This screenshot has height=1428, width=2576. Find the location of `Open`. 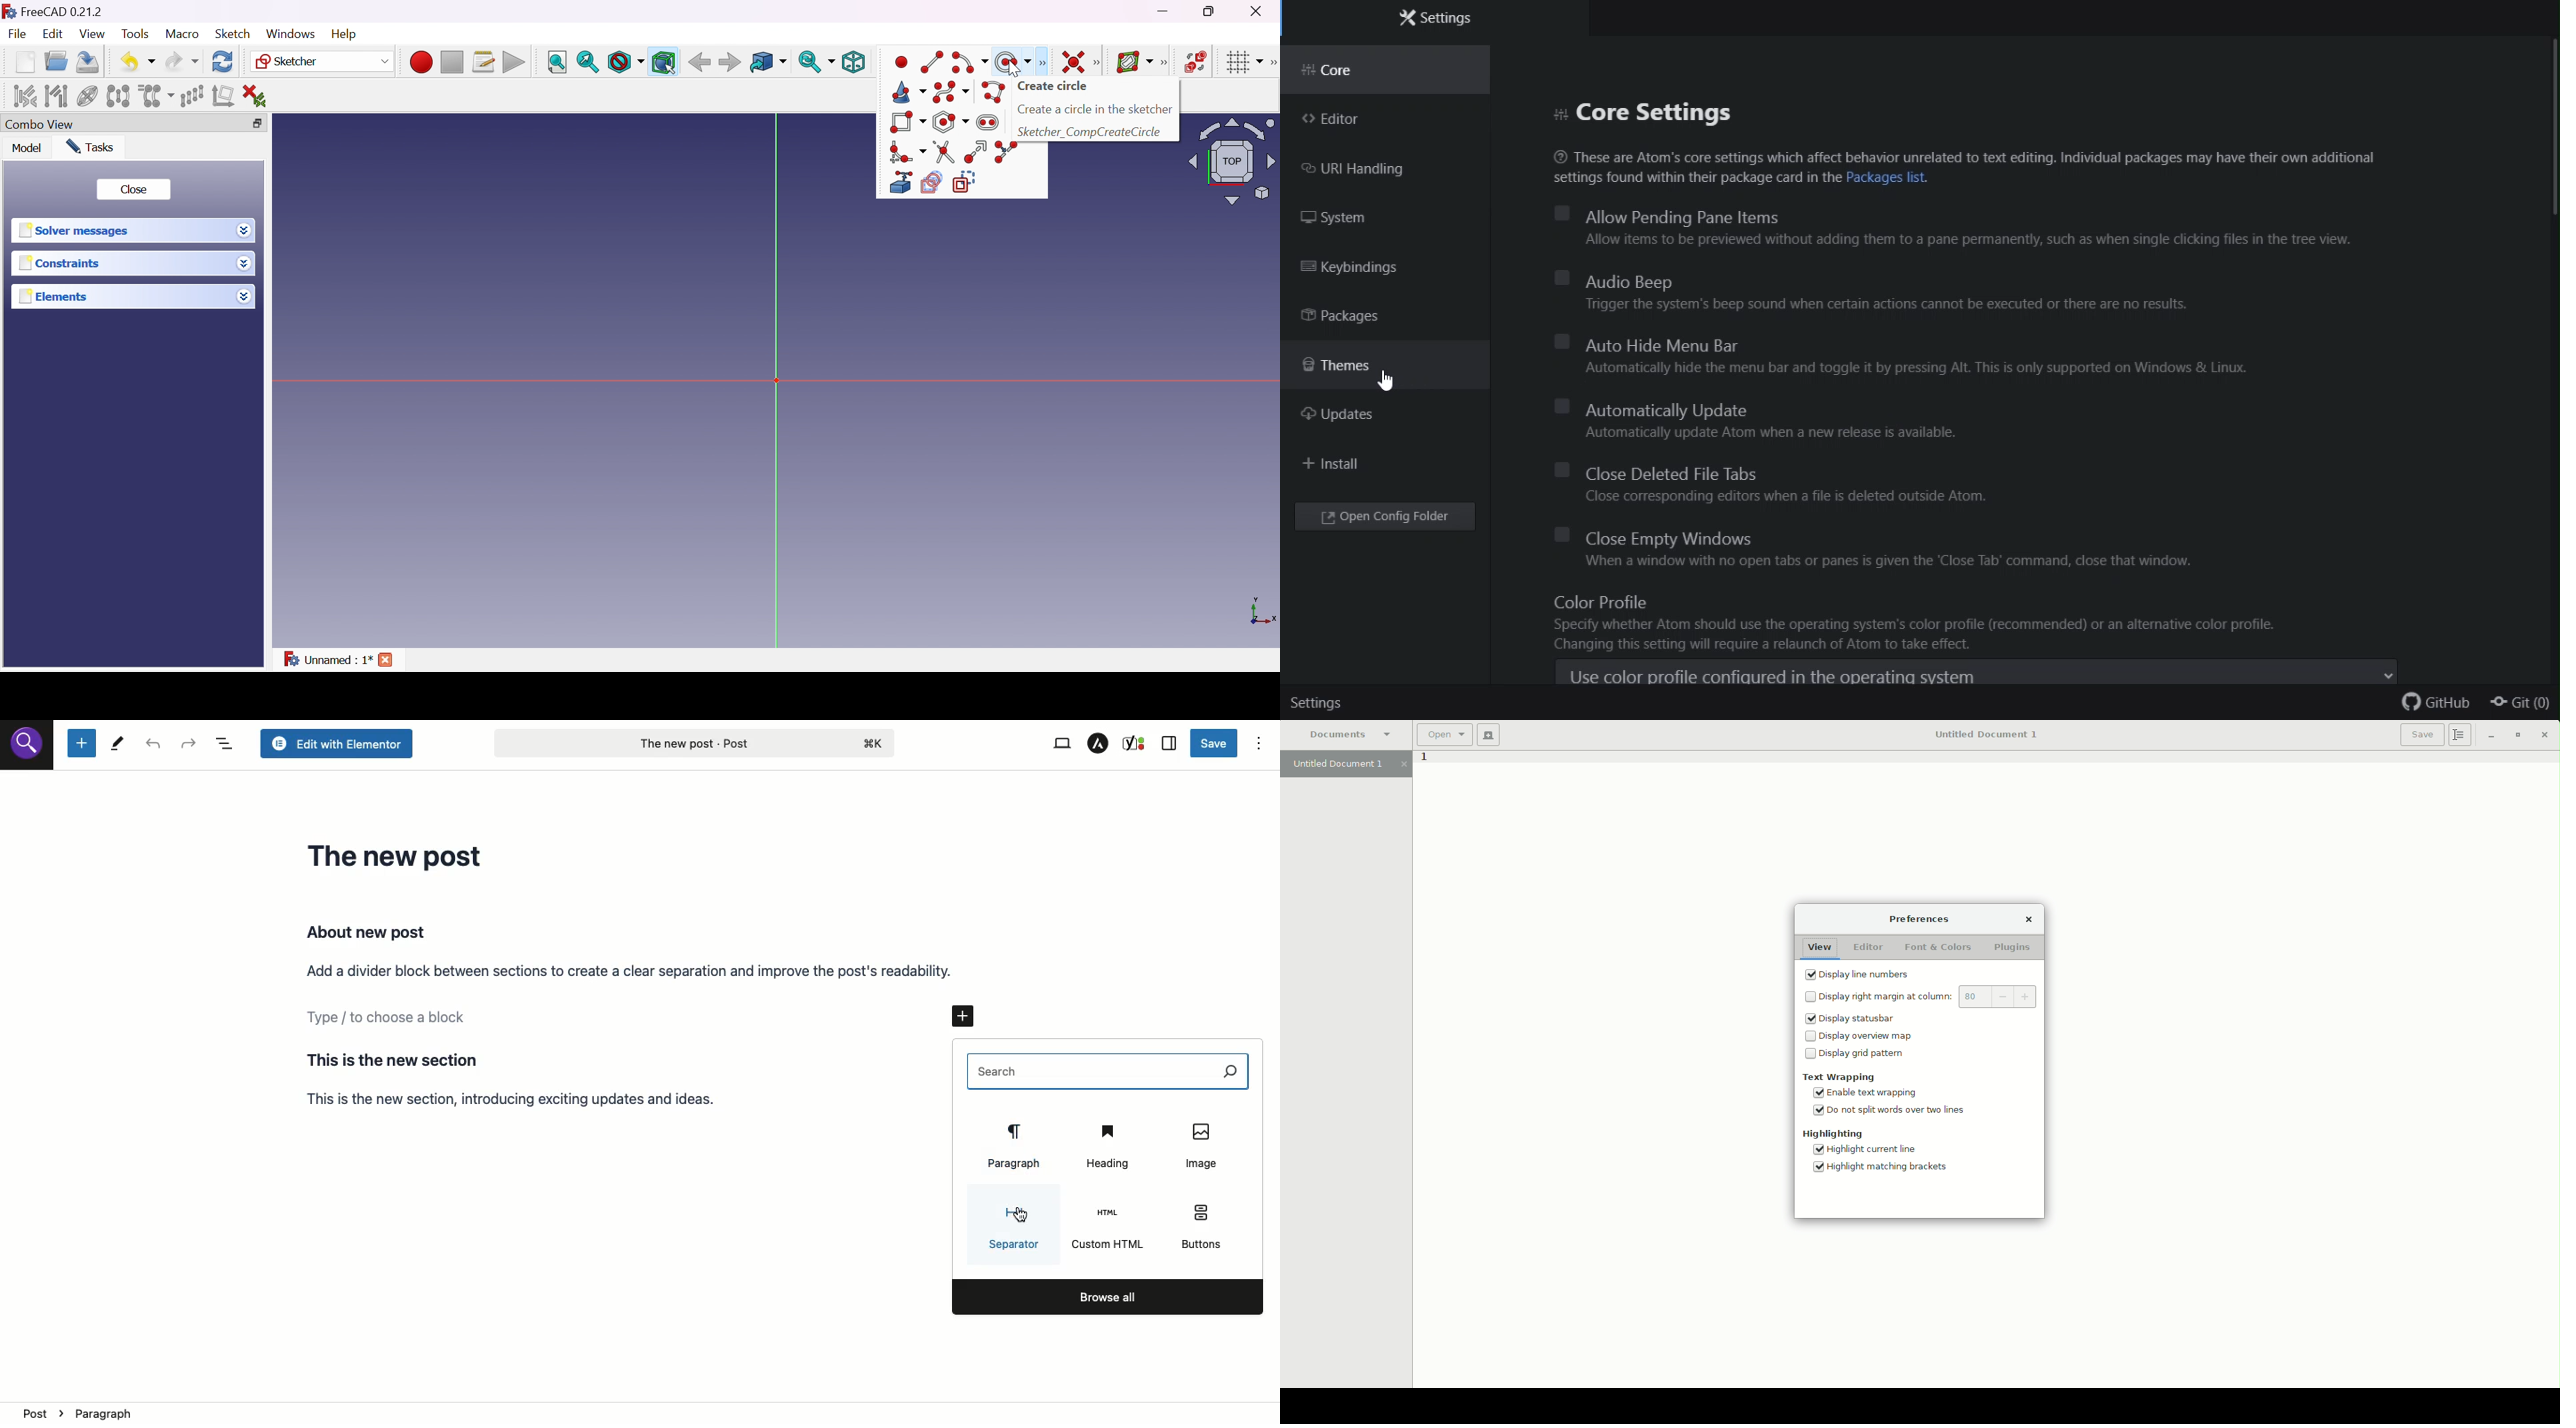

Open is located at coordinates (56, 61).